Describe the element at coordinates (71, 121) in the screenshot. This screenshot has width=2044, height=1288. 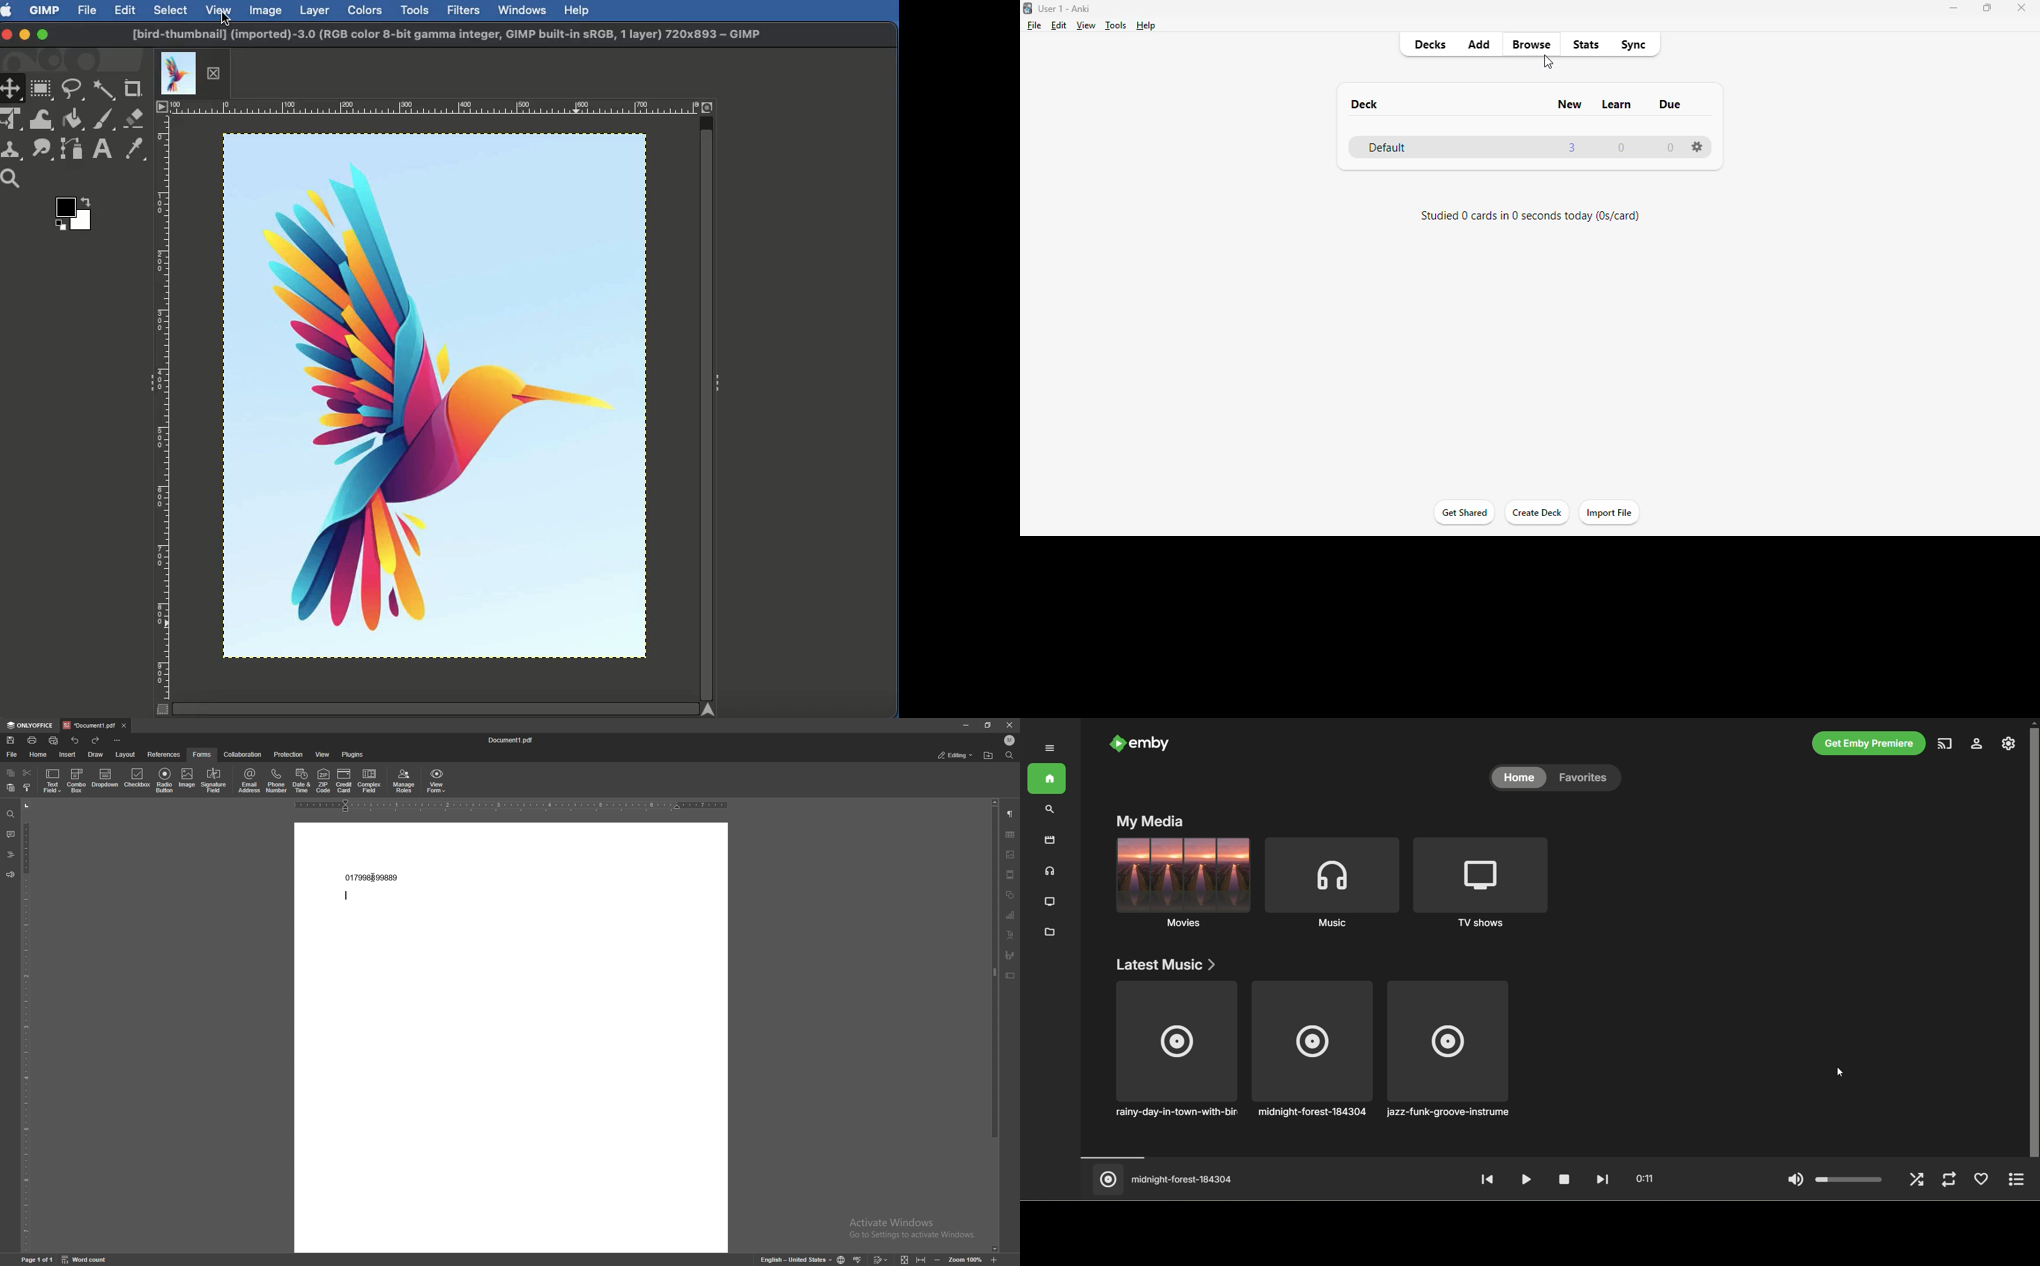
I see `Fill color` at that location.